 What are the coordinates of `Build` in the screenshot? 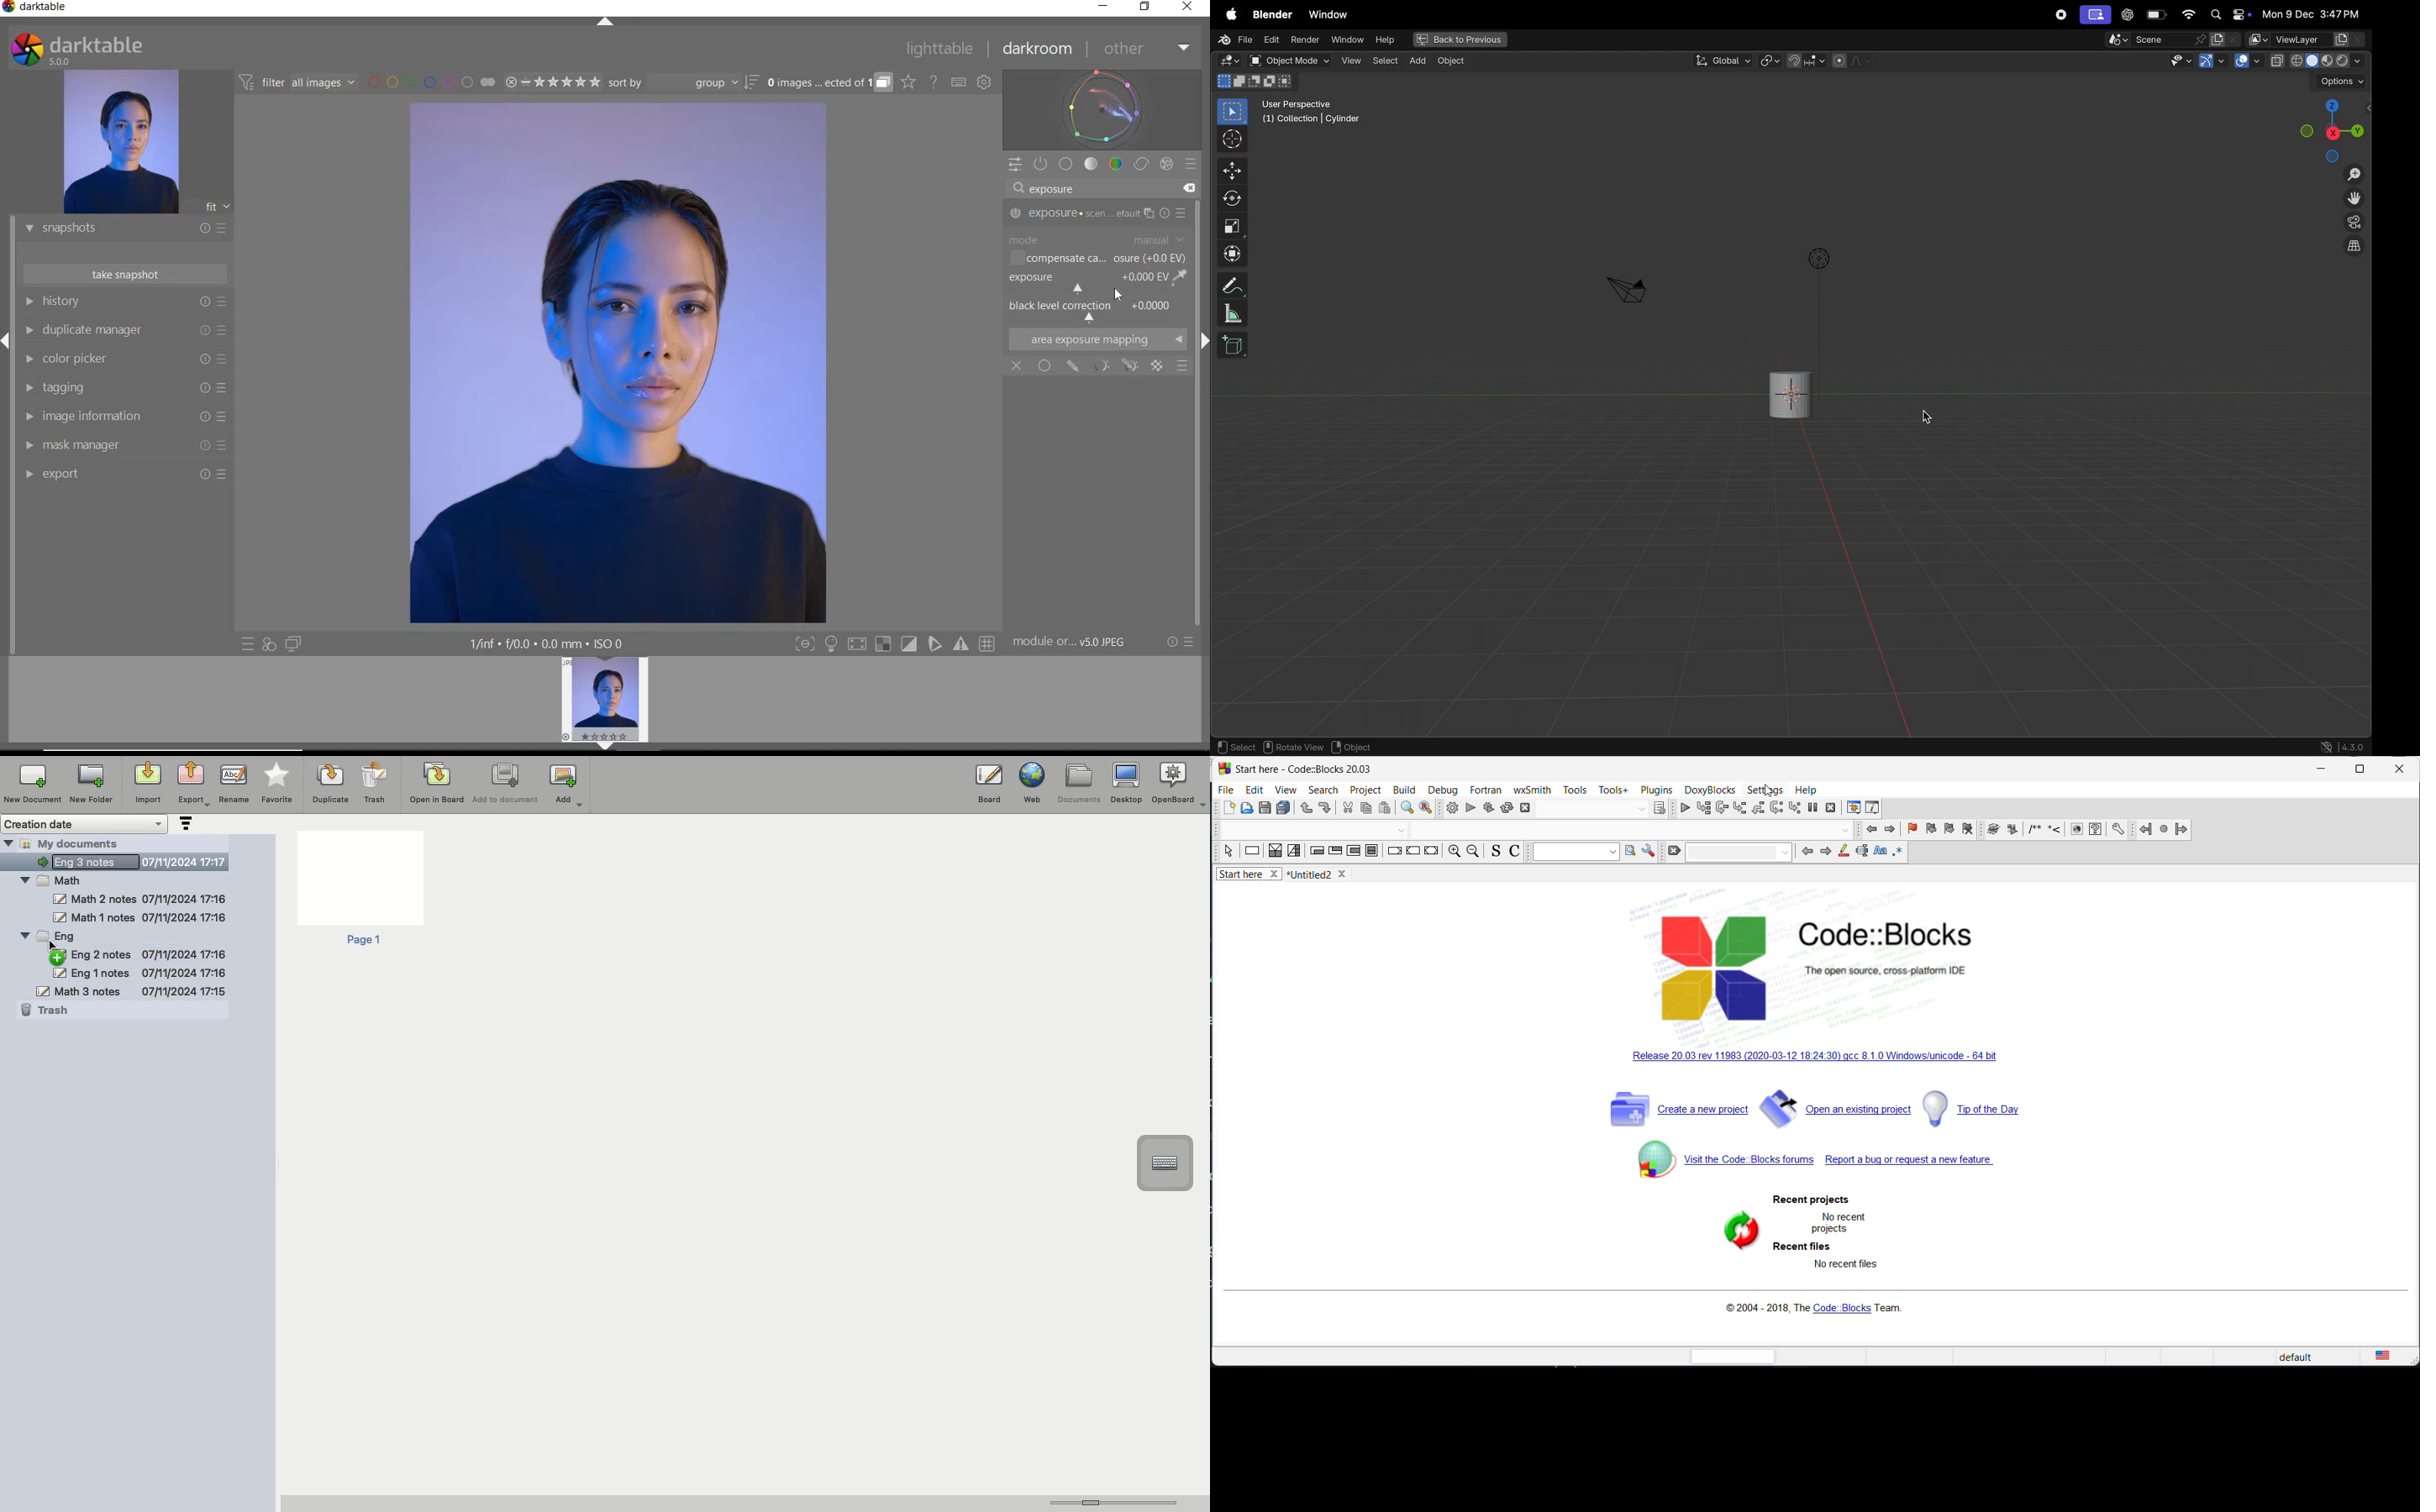 It's located at (1403, 788).